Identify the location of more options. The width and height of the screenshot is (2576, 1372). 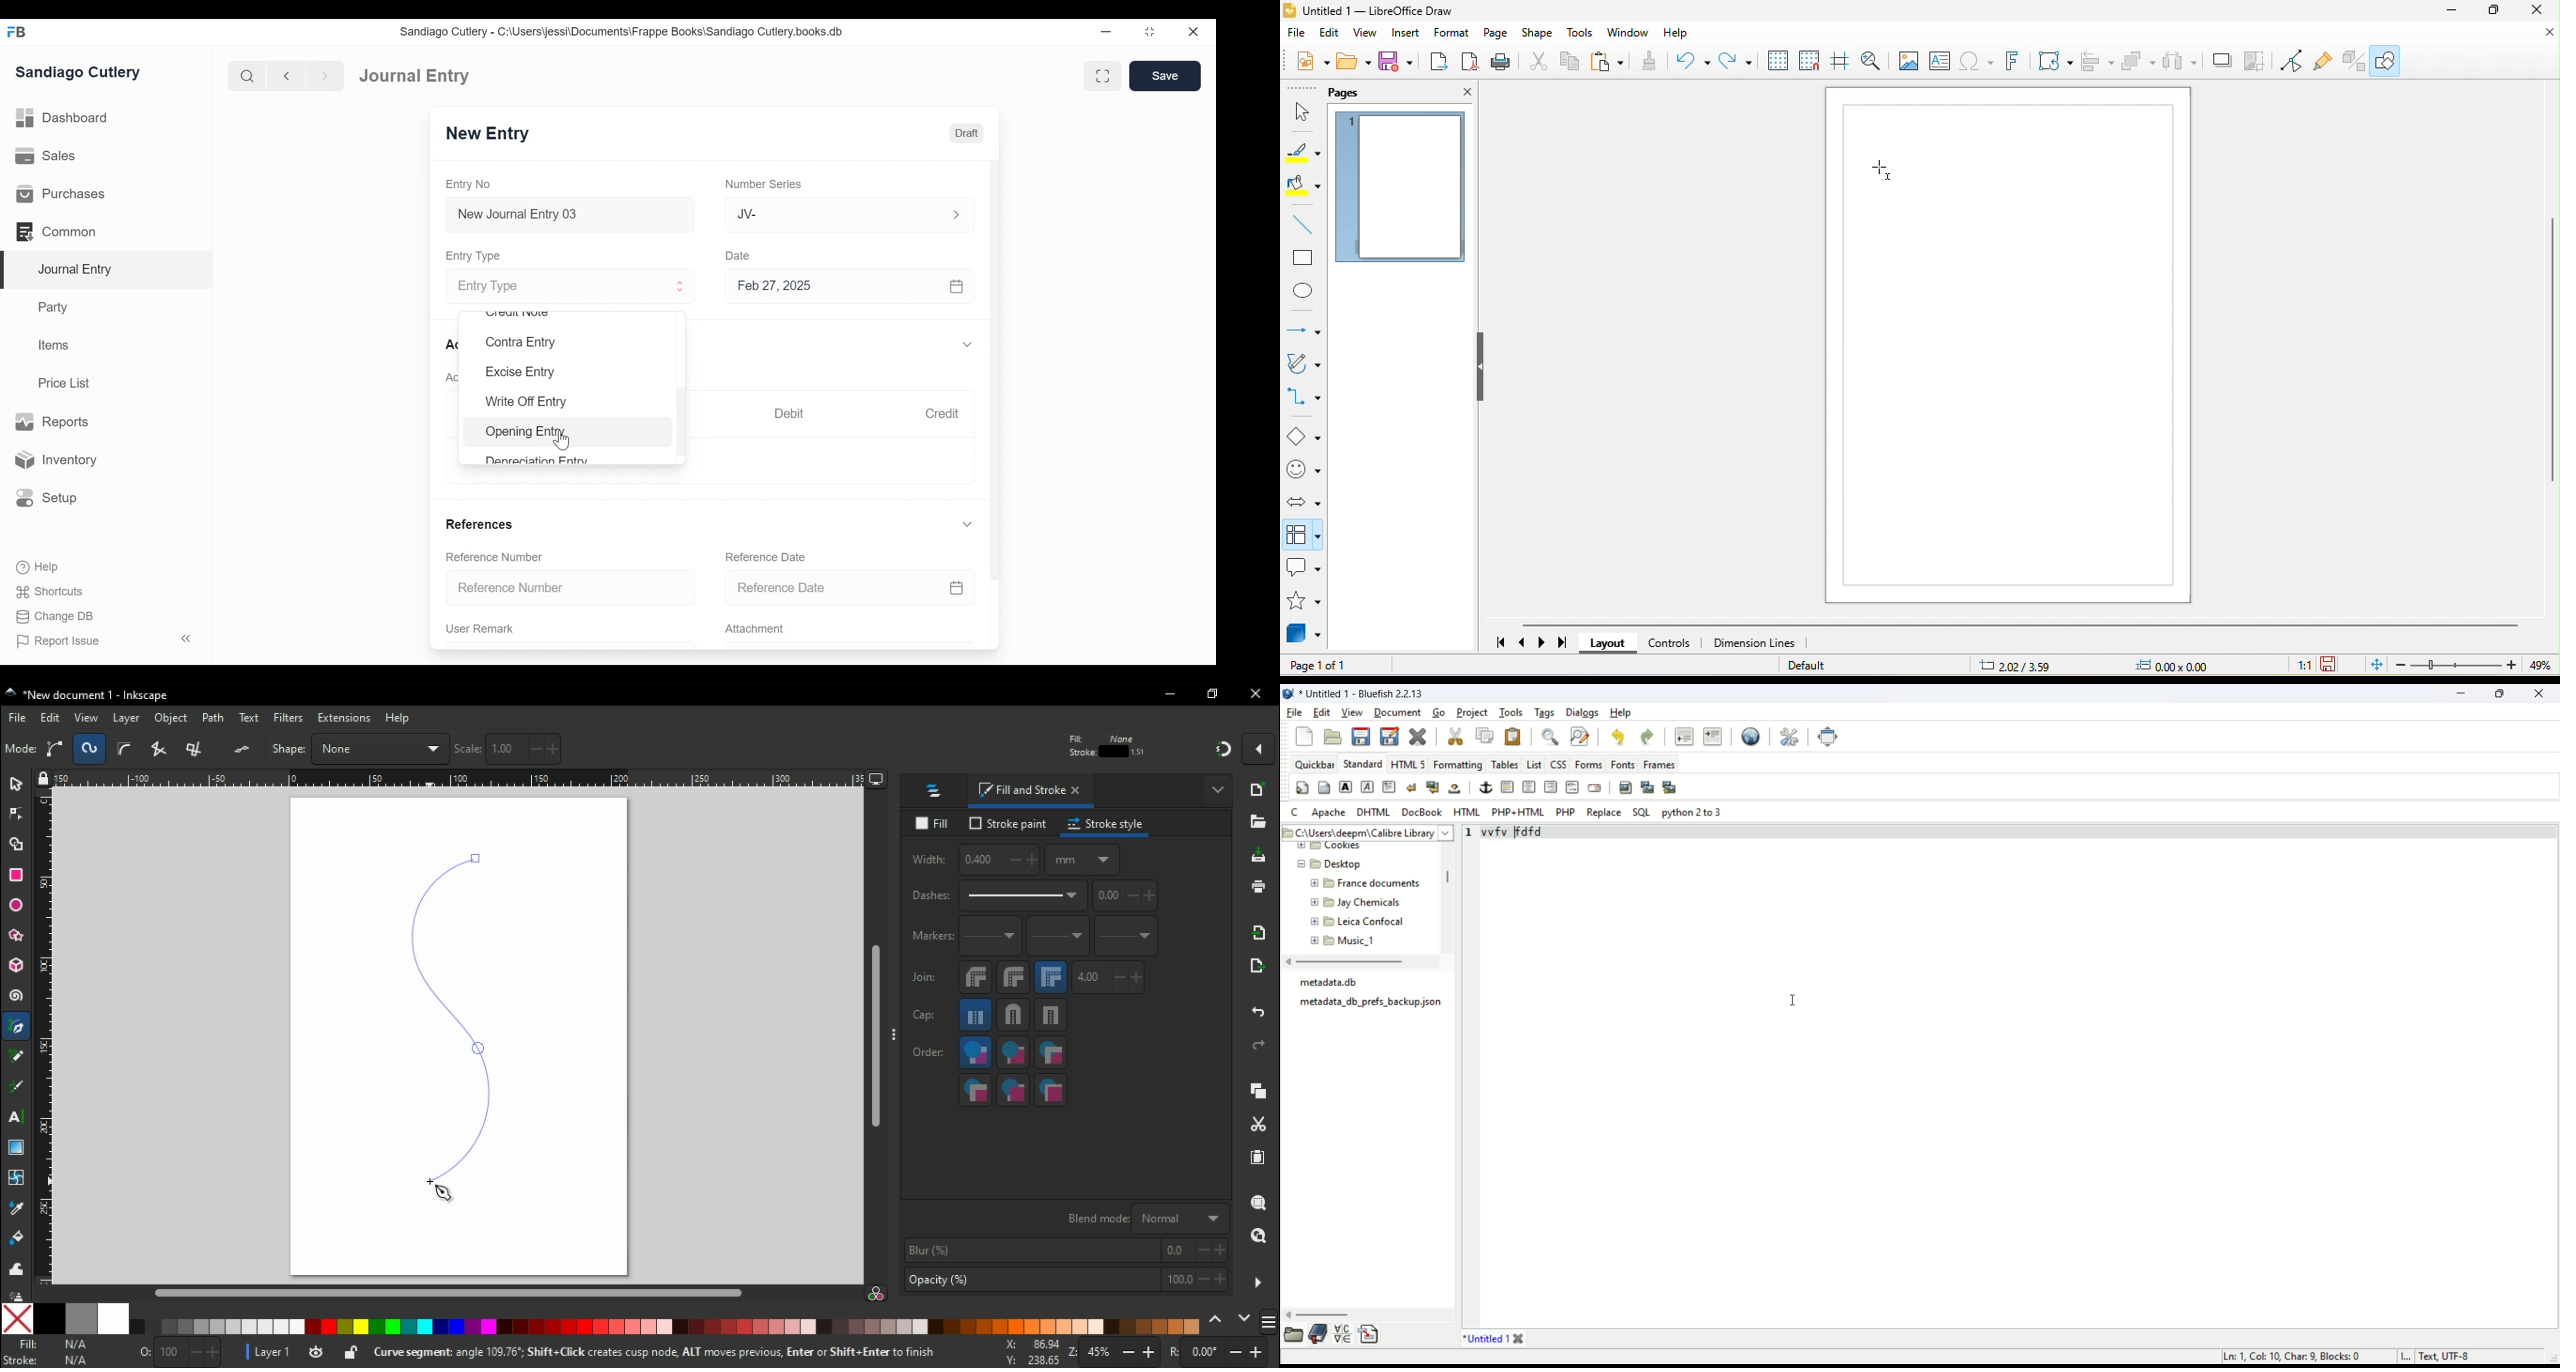
(1259, 1282).